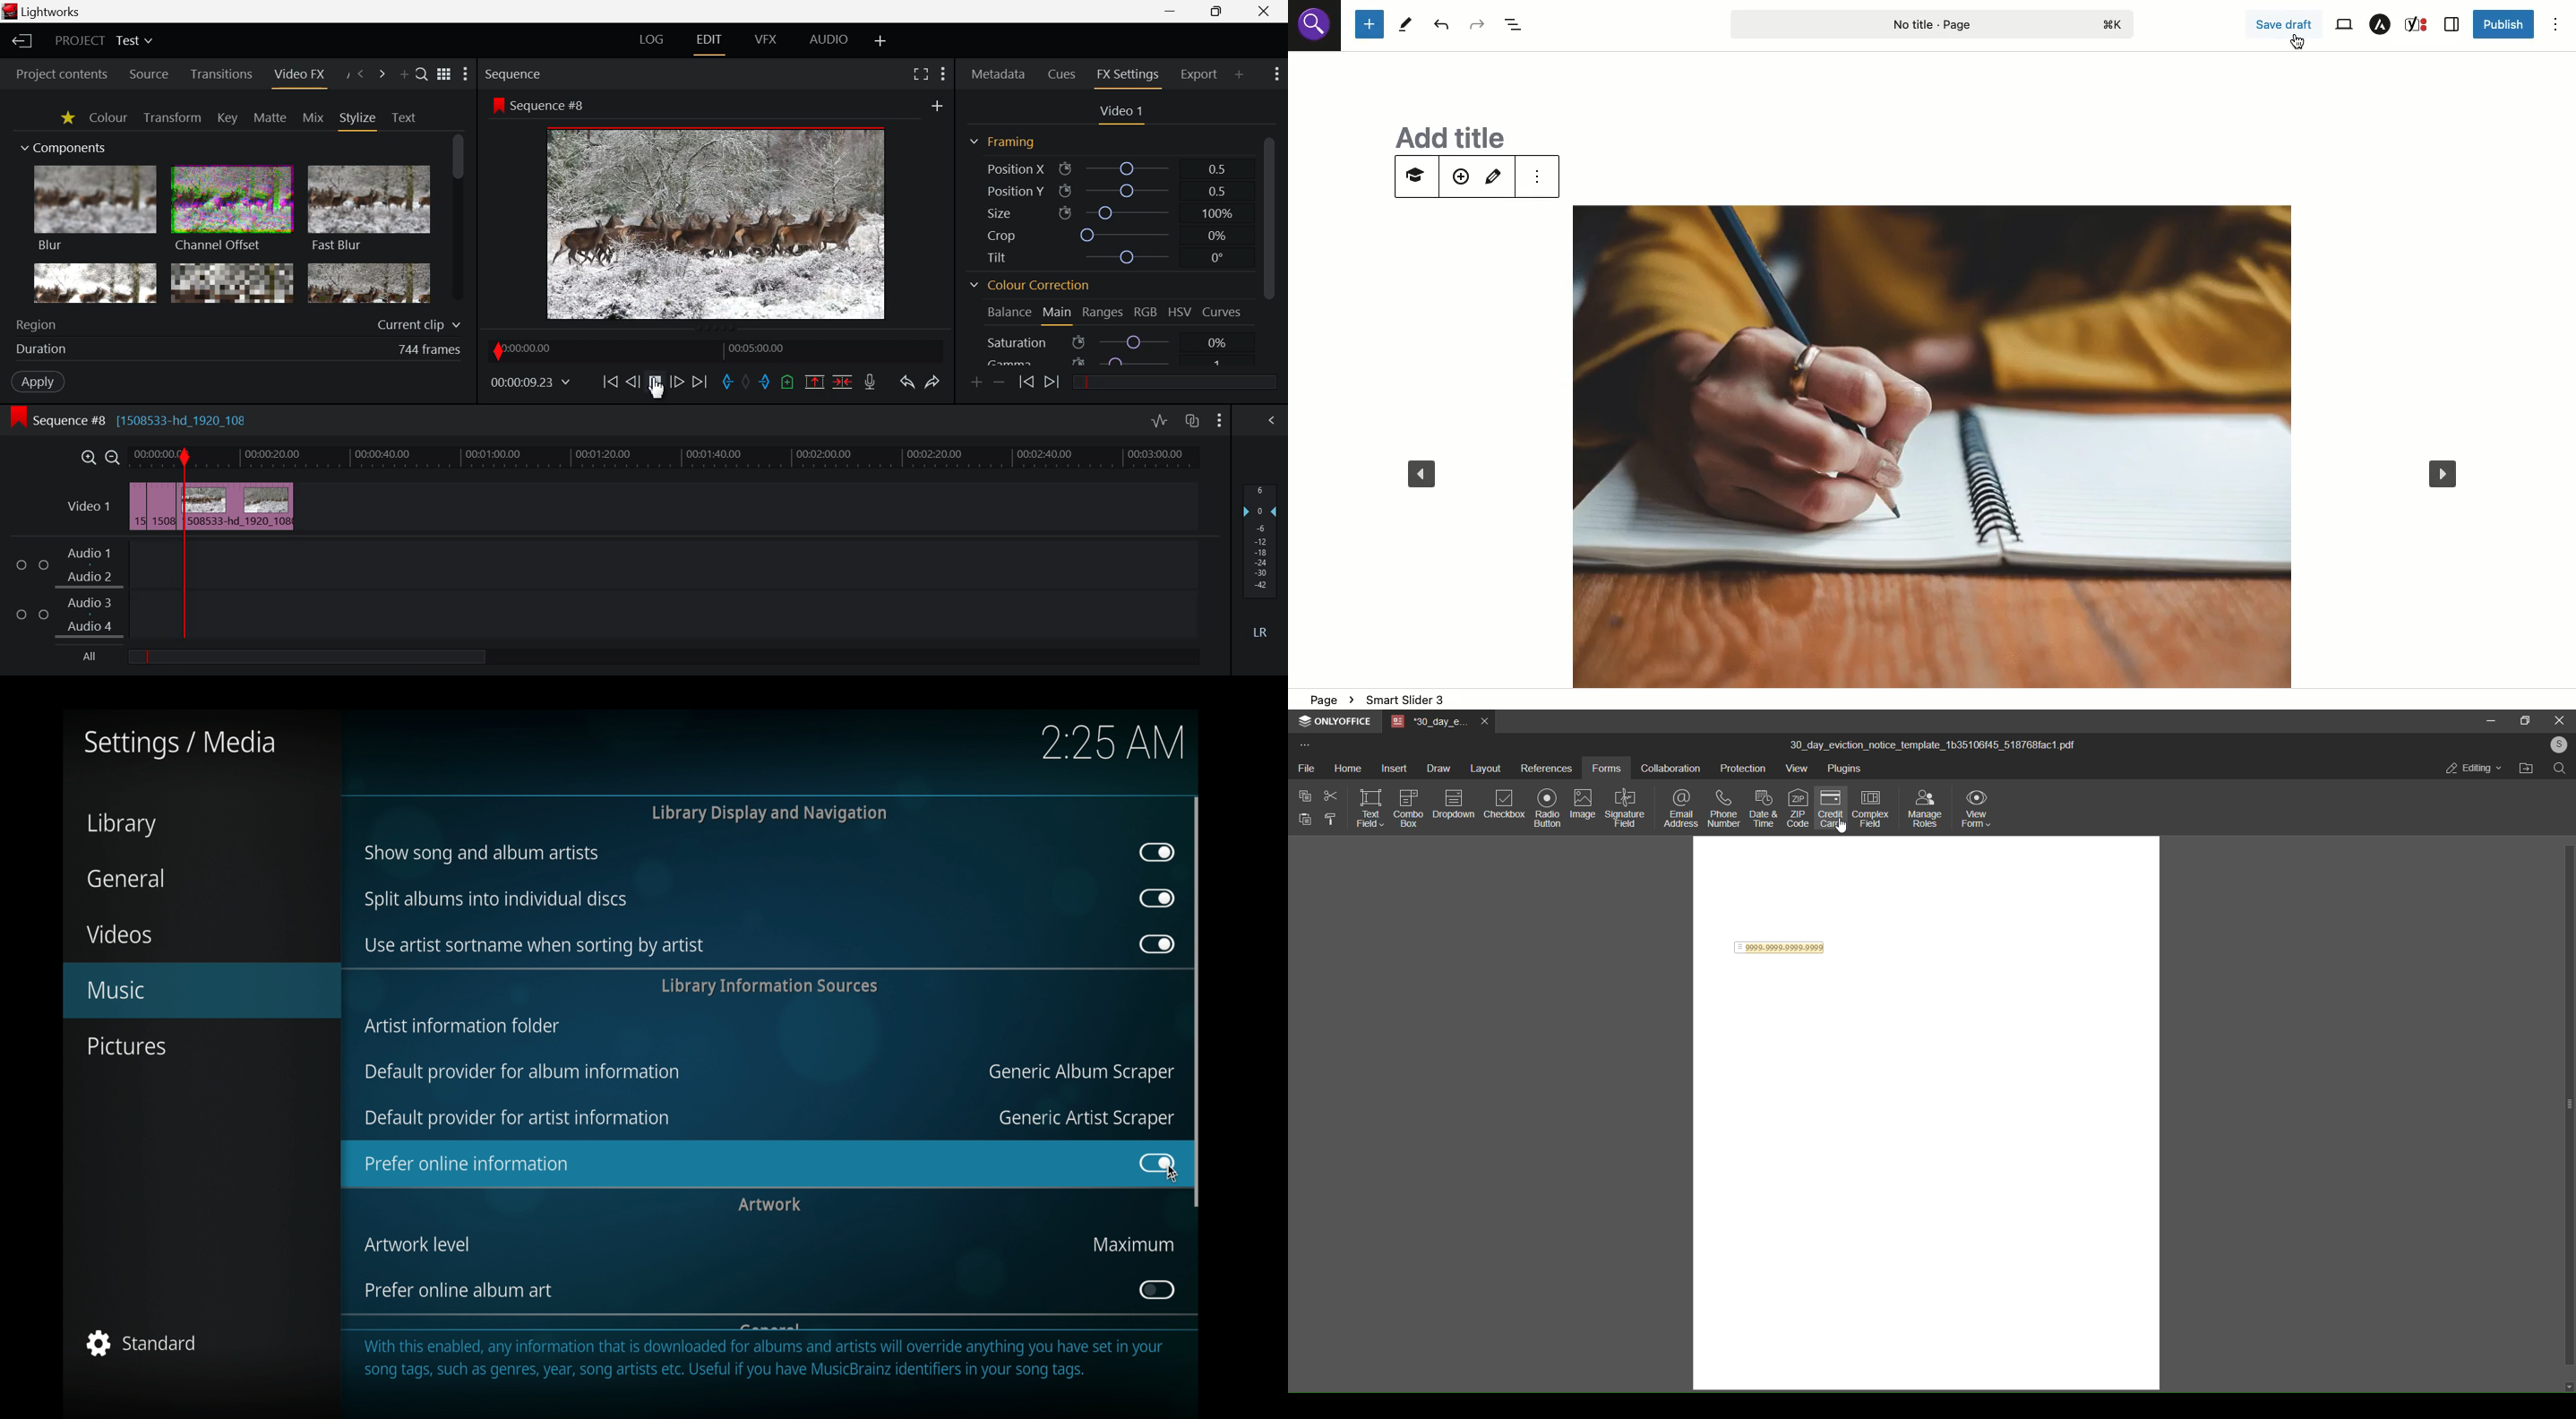  I want to click on Metadata, so click(997, 75).